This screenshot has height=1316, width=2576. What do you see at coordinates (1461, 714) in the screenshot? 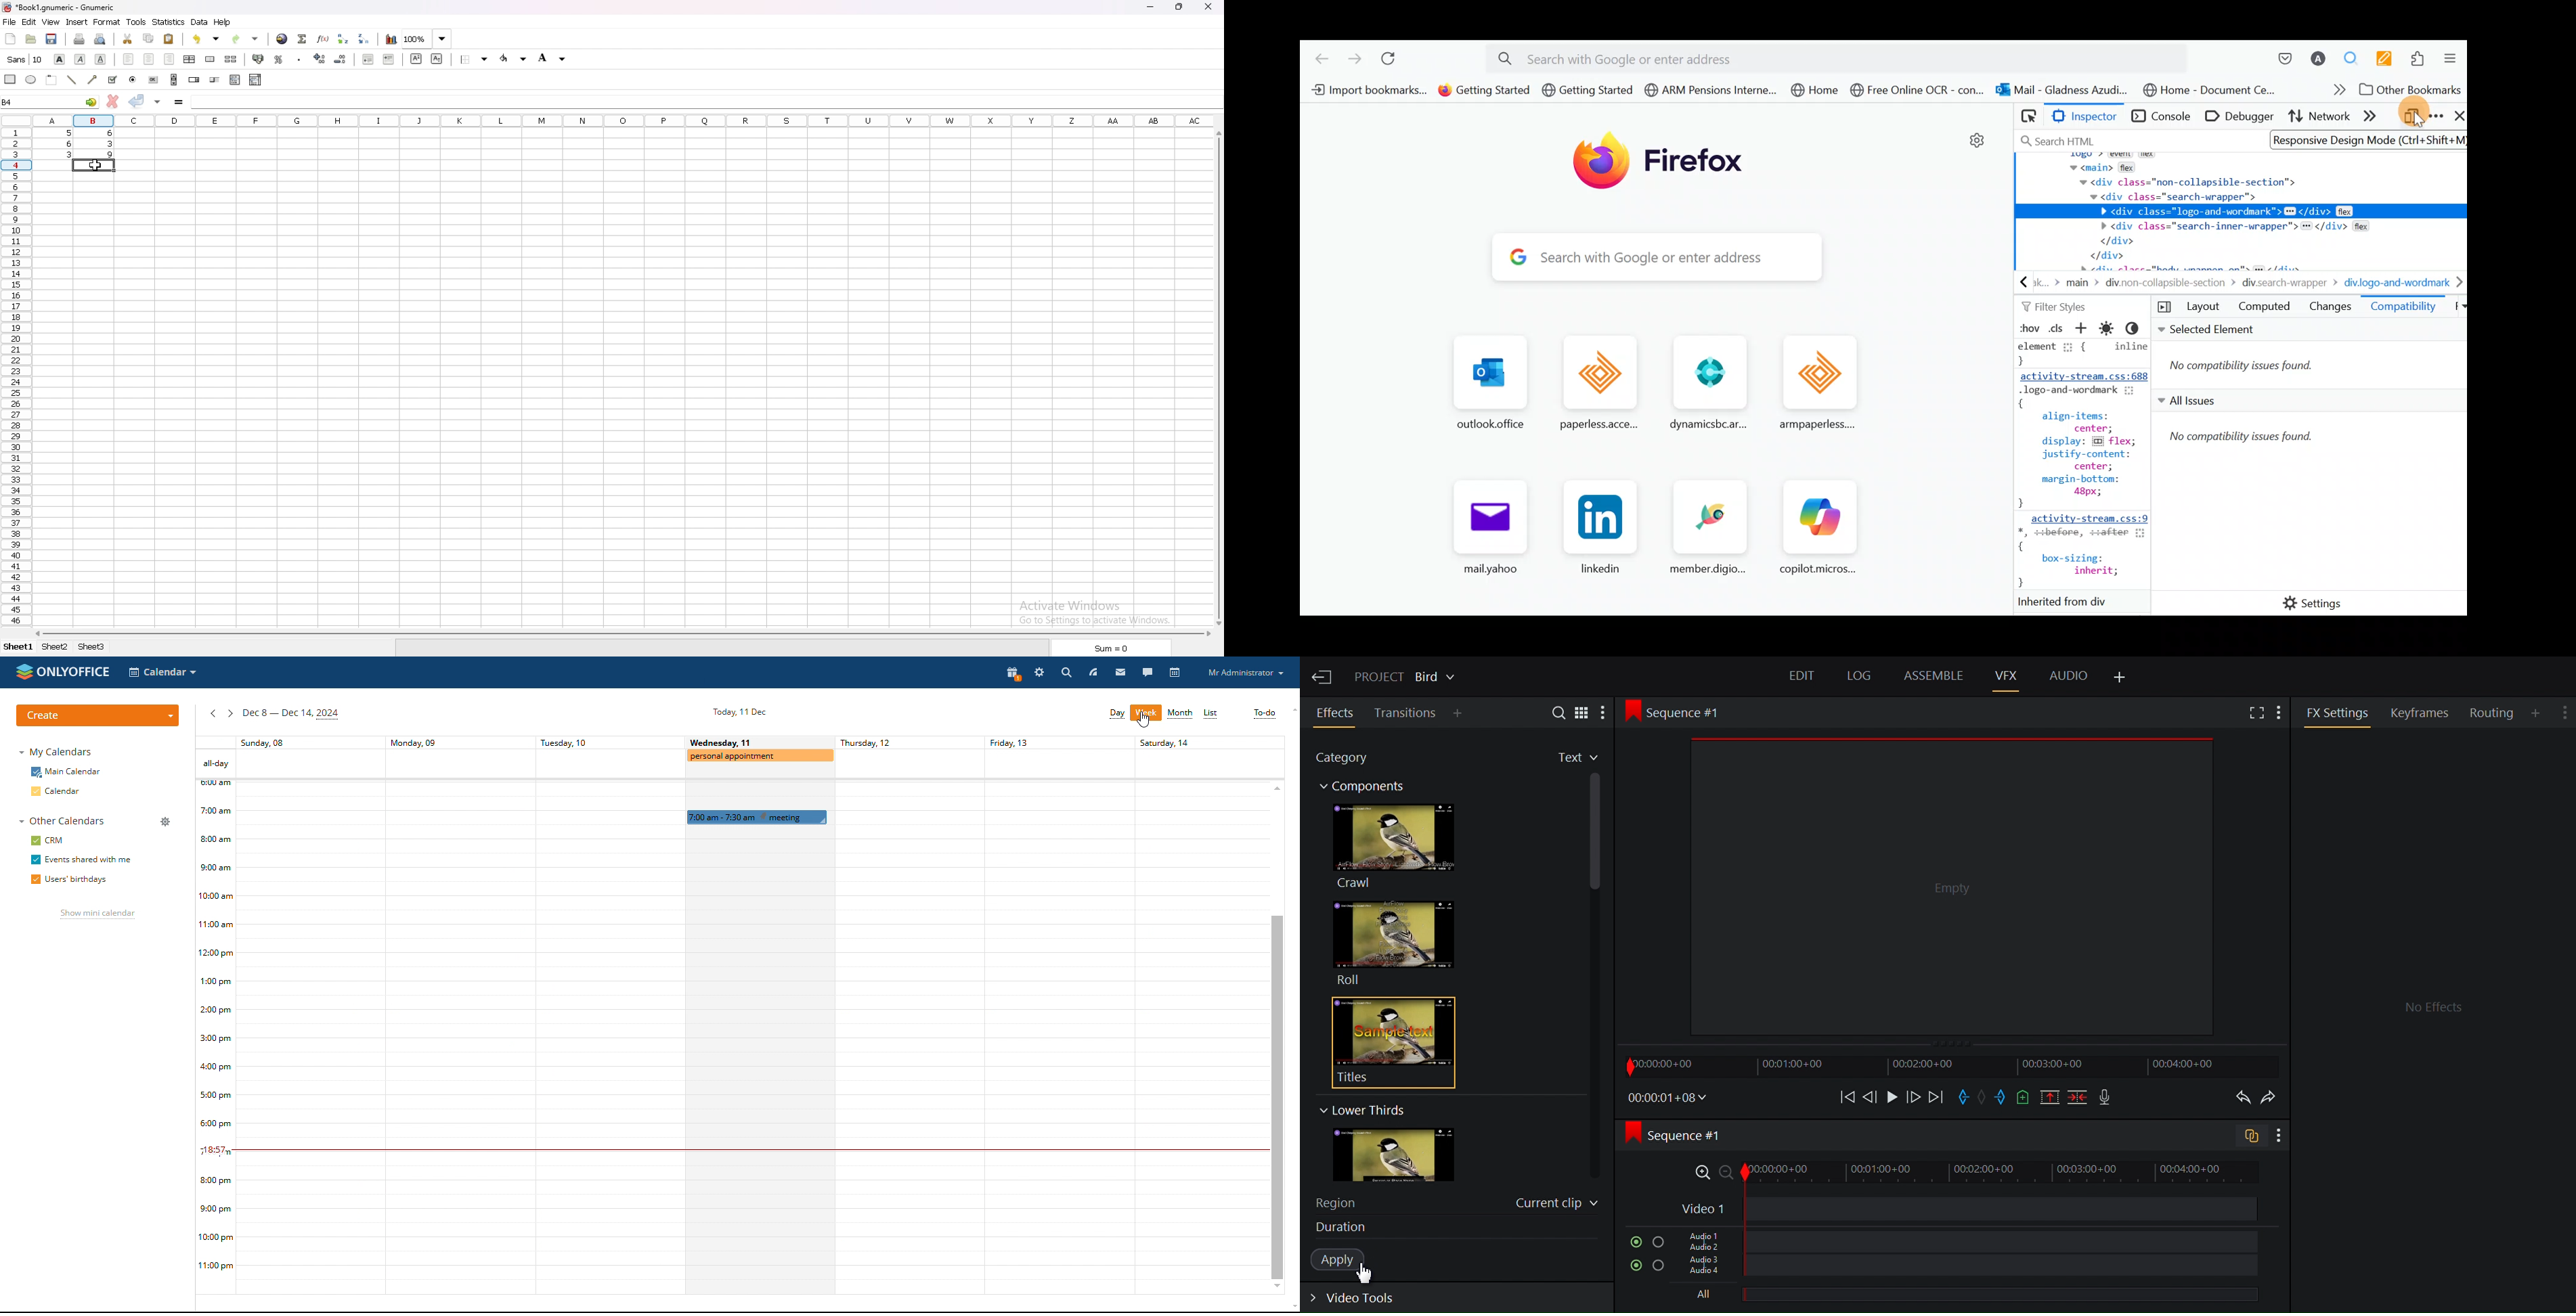
I see `Add Panel` at bounding box center [1461, 714].